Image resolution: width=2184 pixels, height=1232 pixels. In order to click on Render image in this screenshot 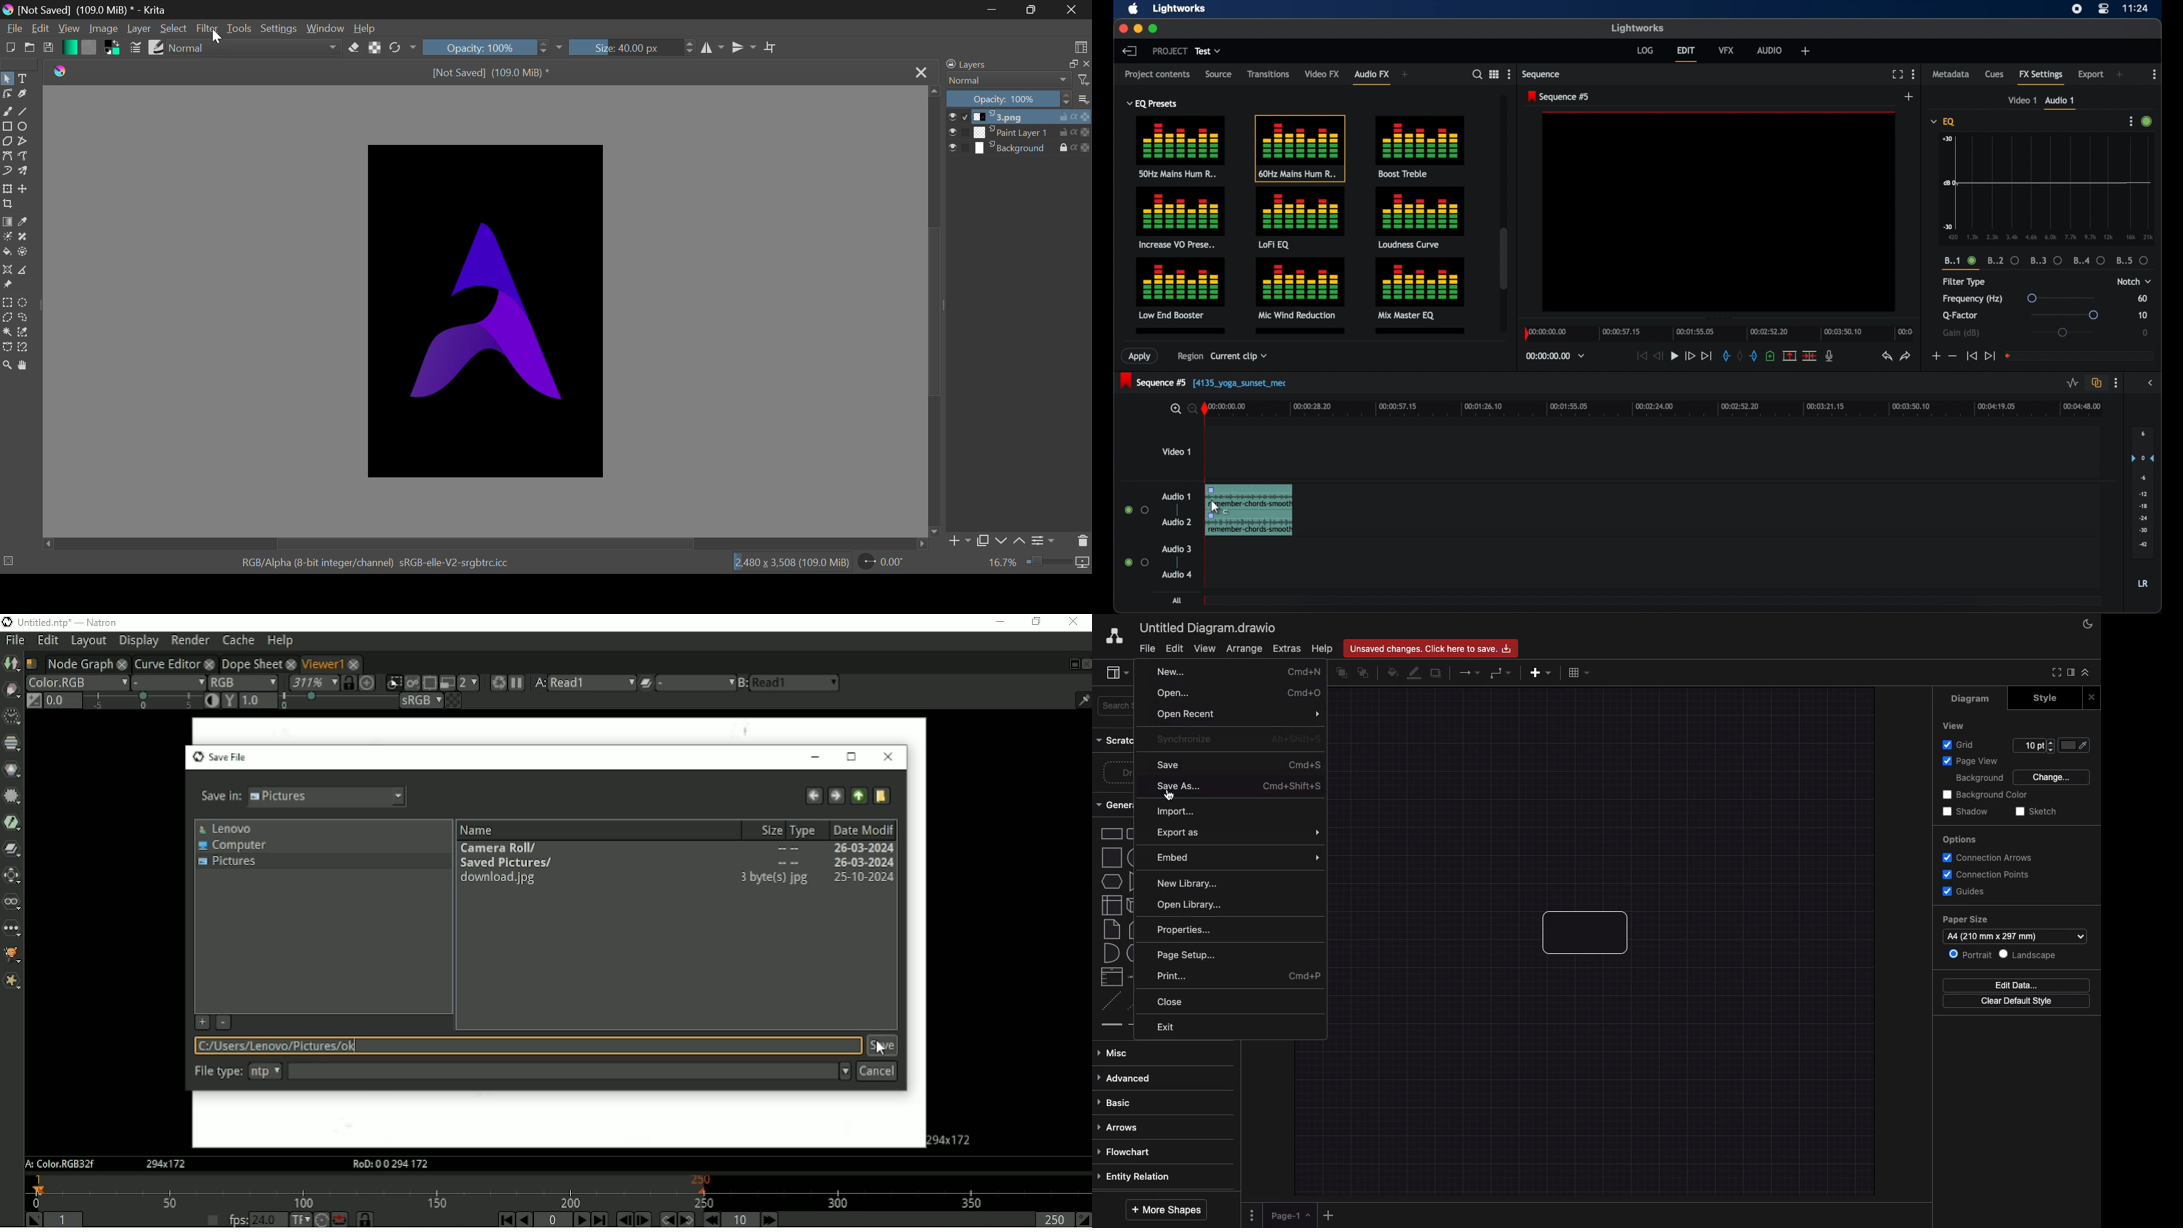, I will do `click(411, 683)`.